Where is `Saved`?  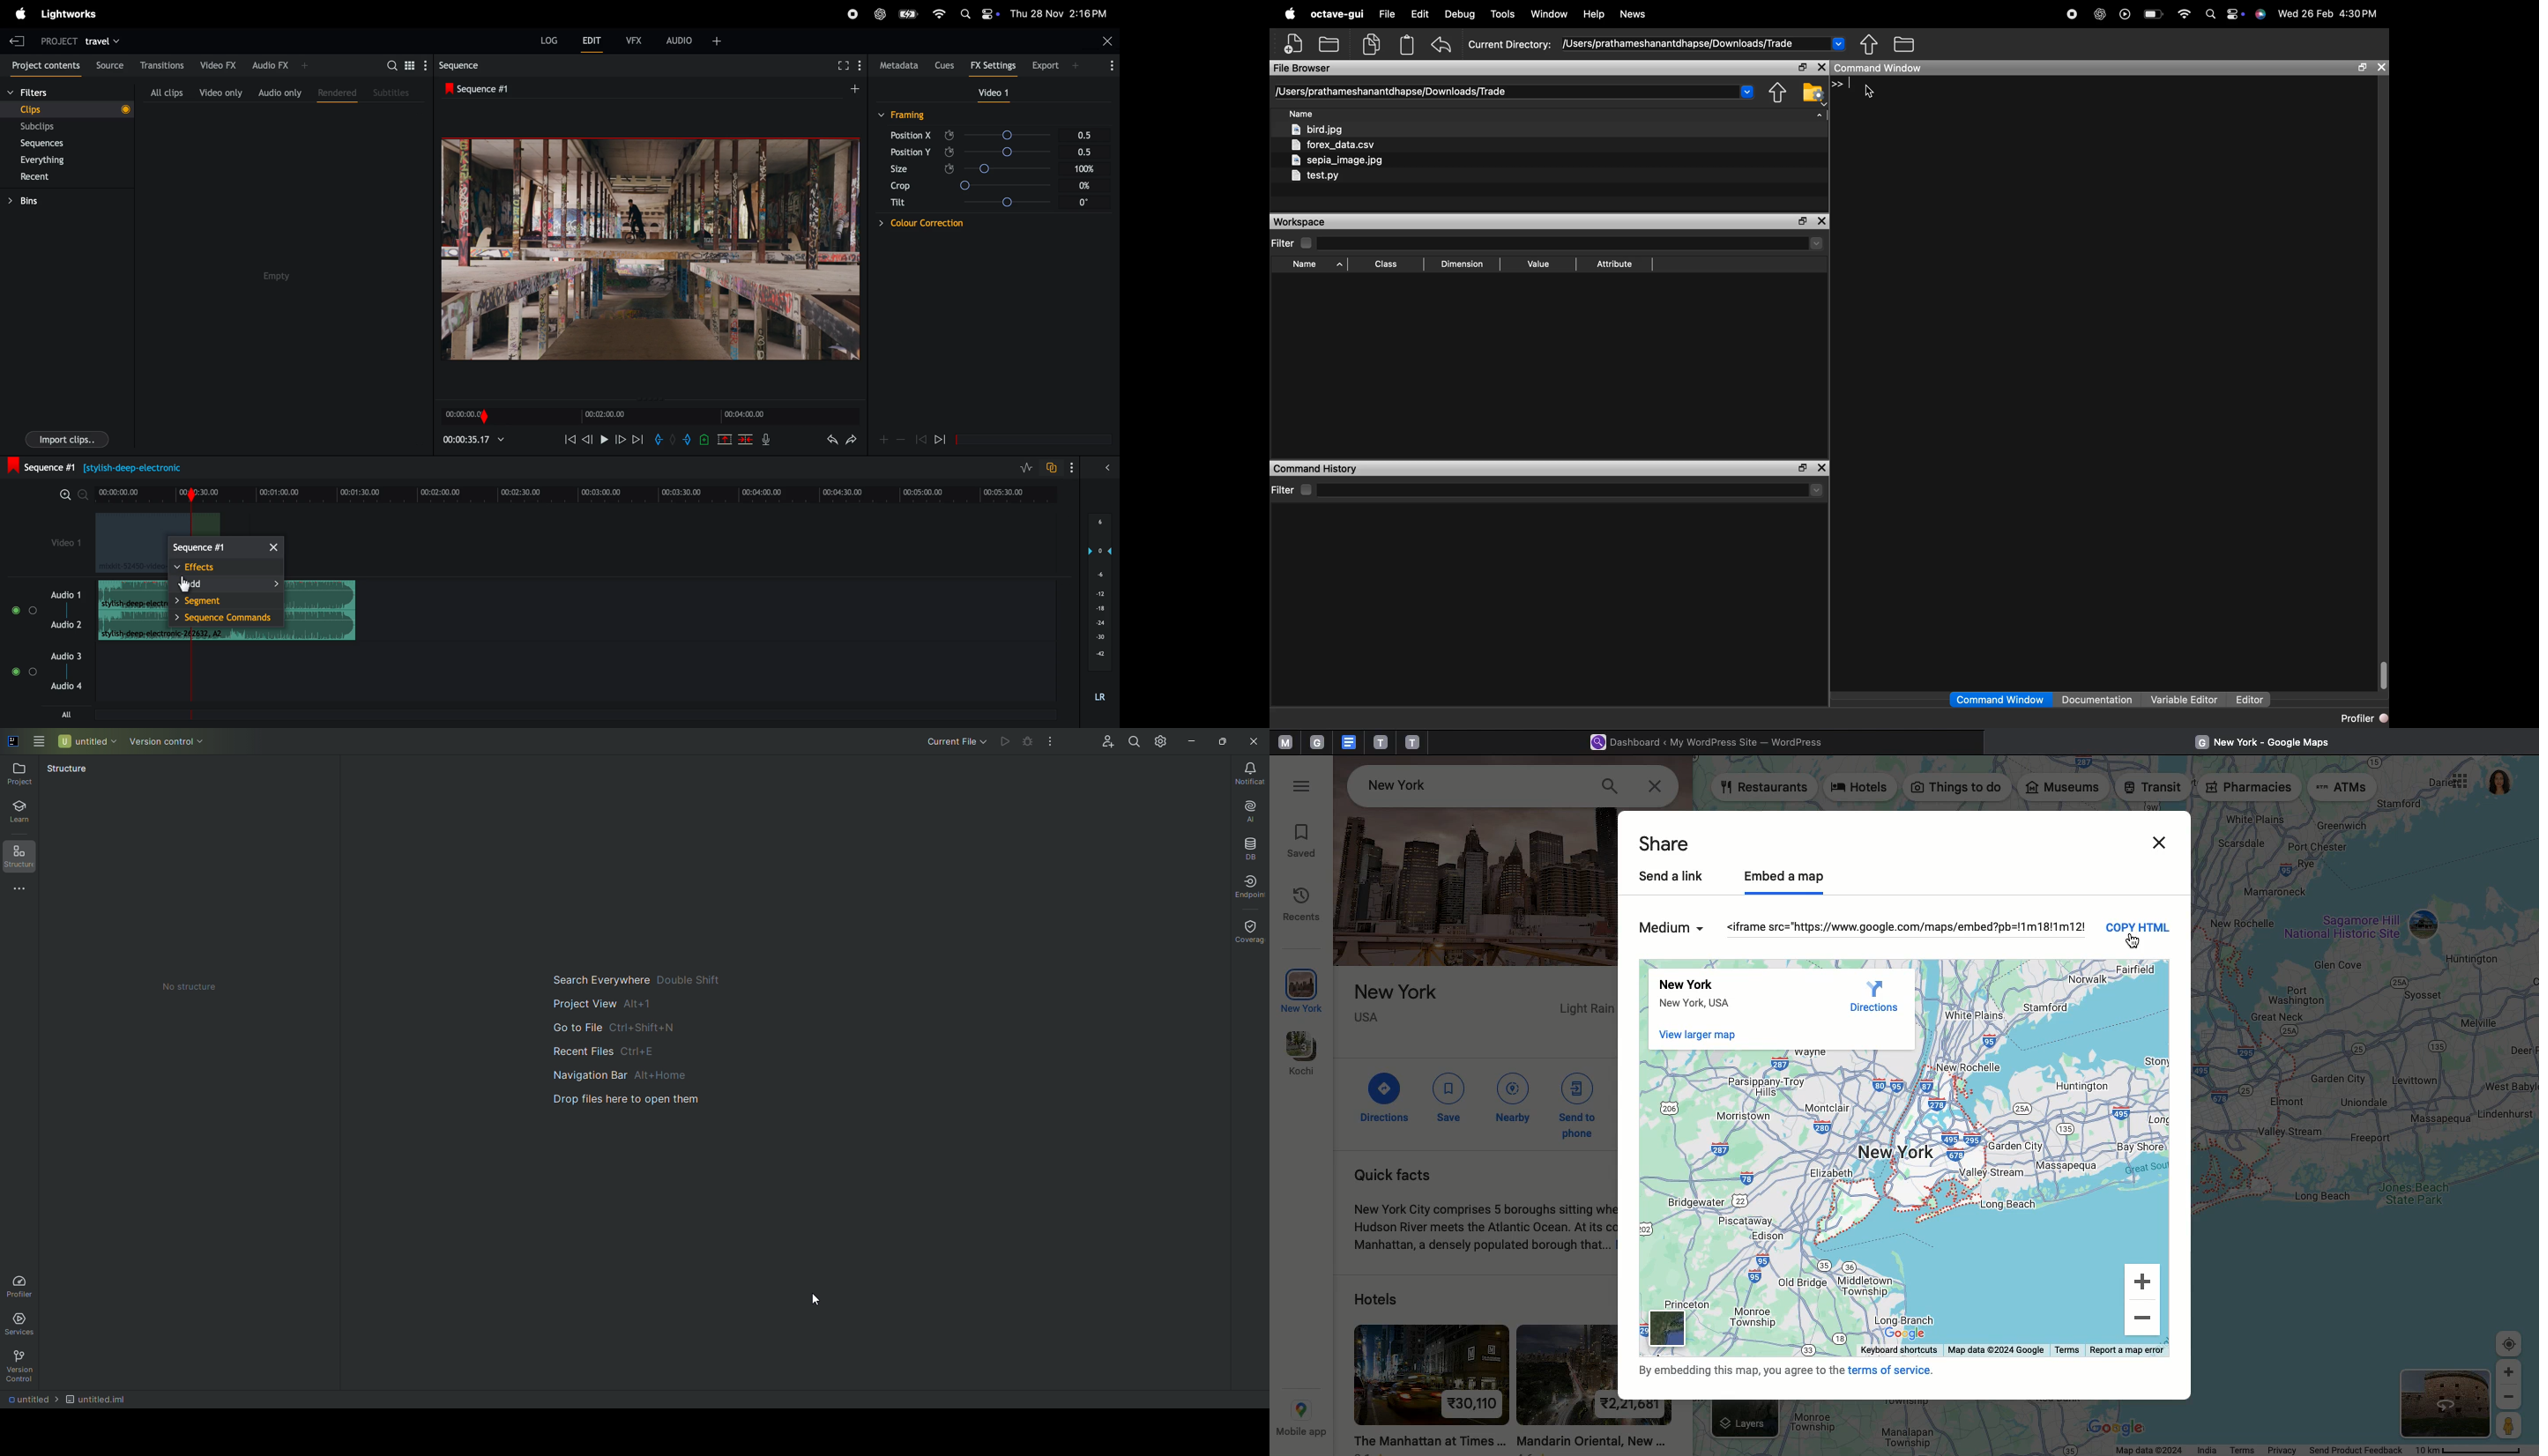 Saved is located at coordinates (1304, 842).